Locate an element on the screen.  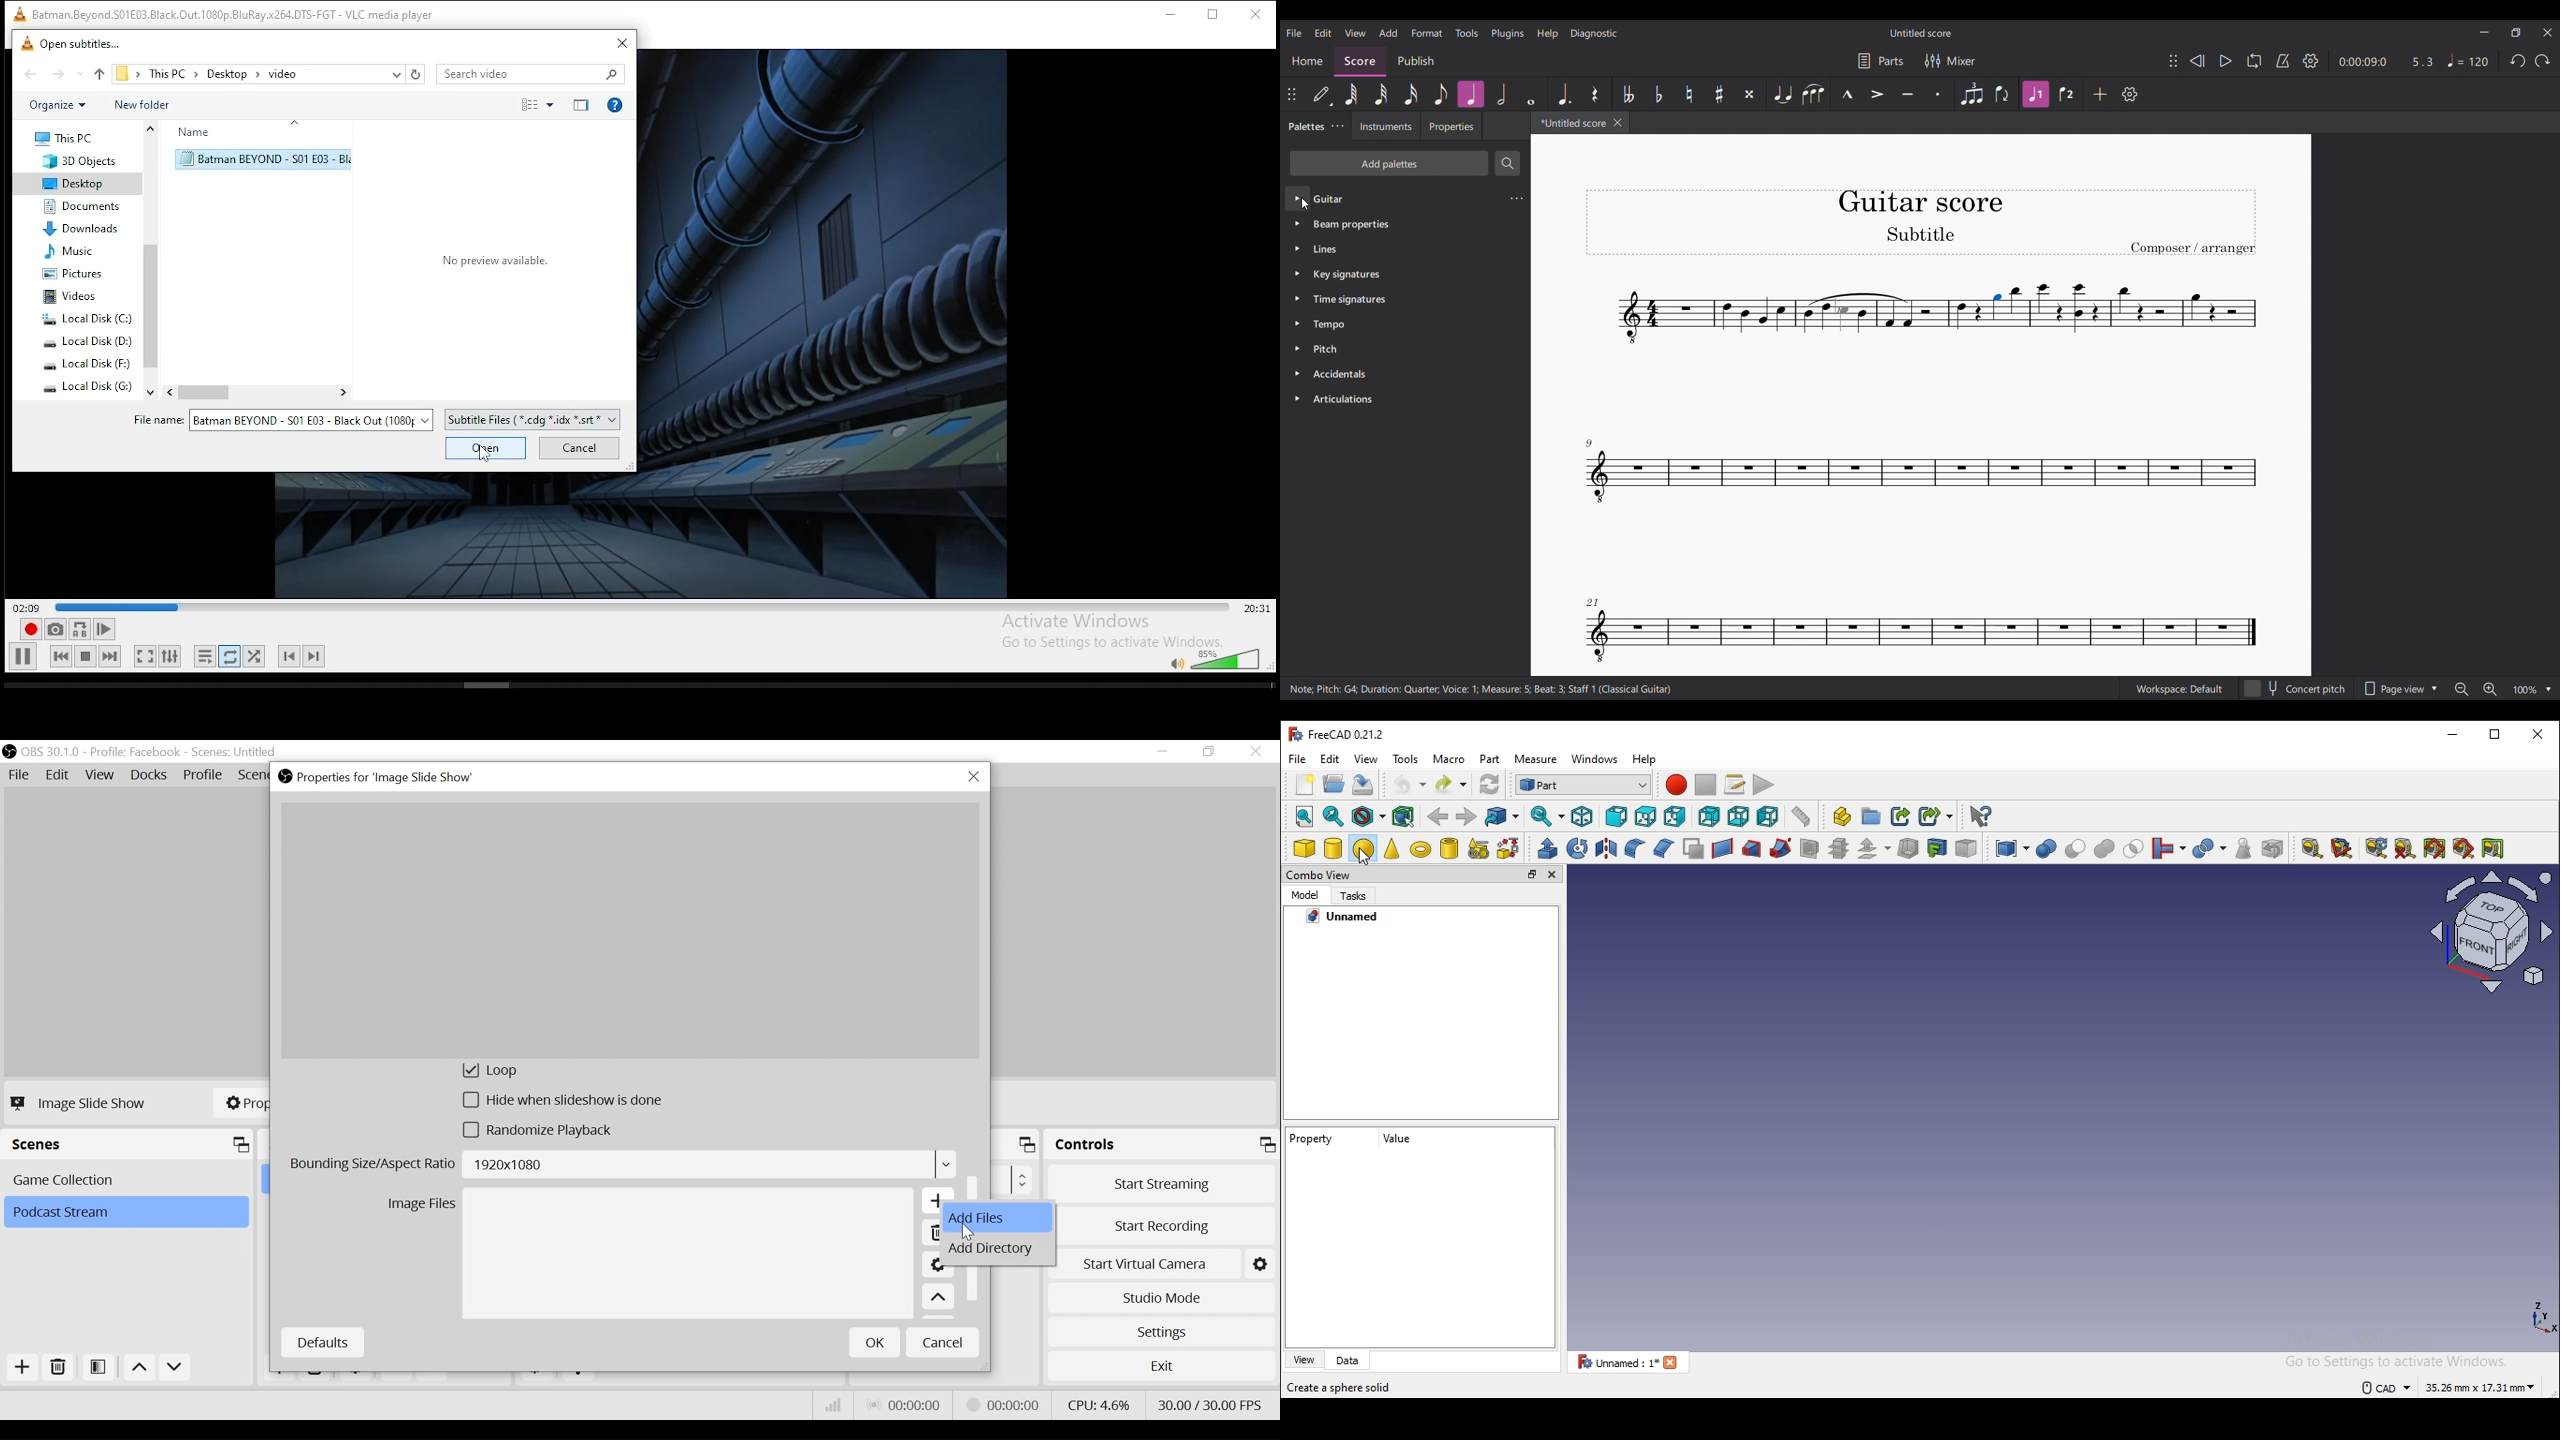
Zoom options is located at coordinates (2532, 690).